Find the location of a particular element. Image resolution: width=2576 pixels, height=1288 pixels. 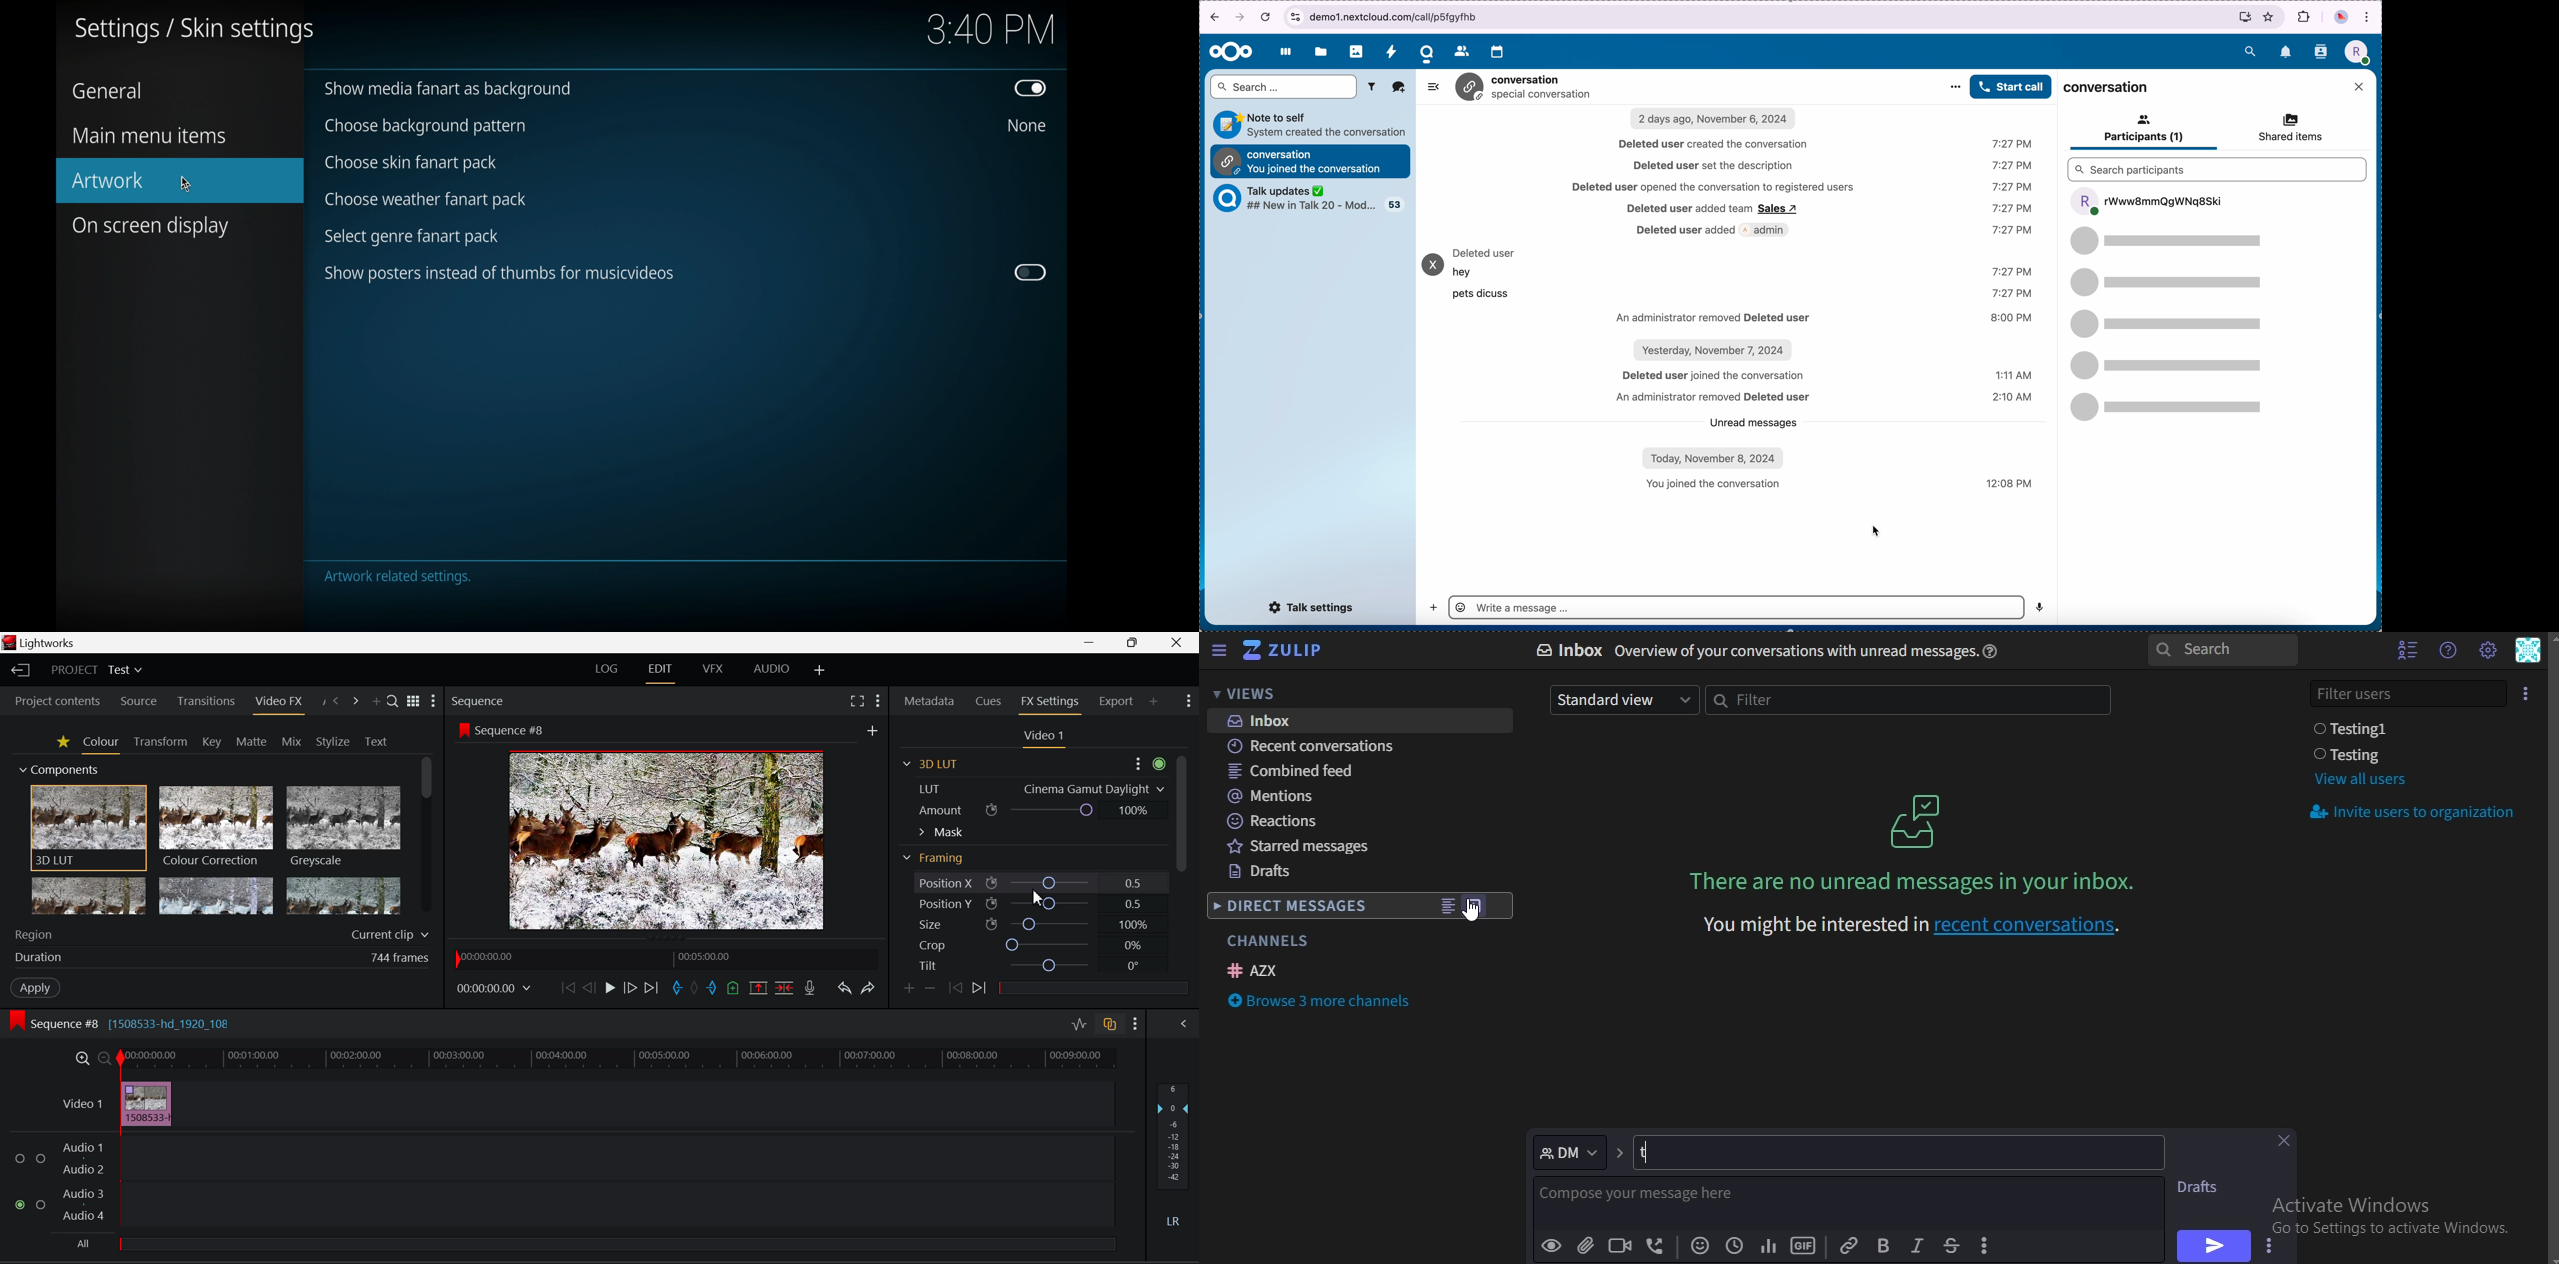

talk updates is located at coordinates (1294, 197).